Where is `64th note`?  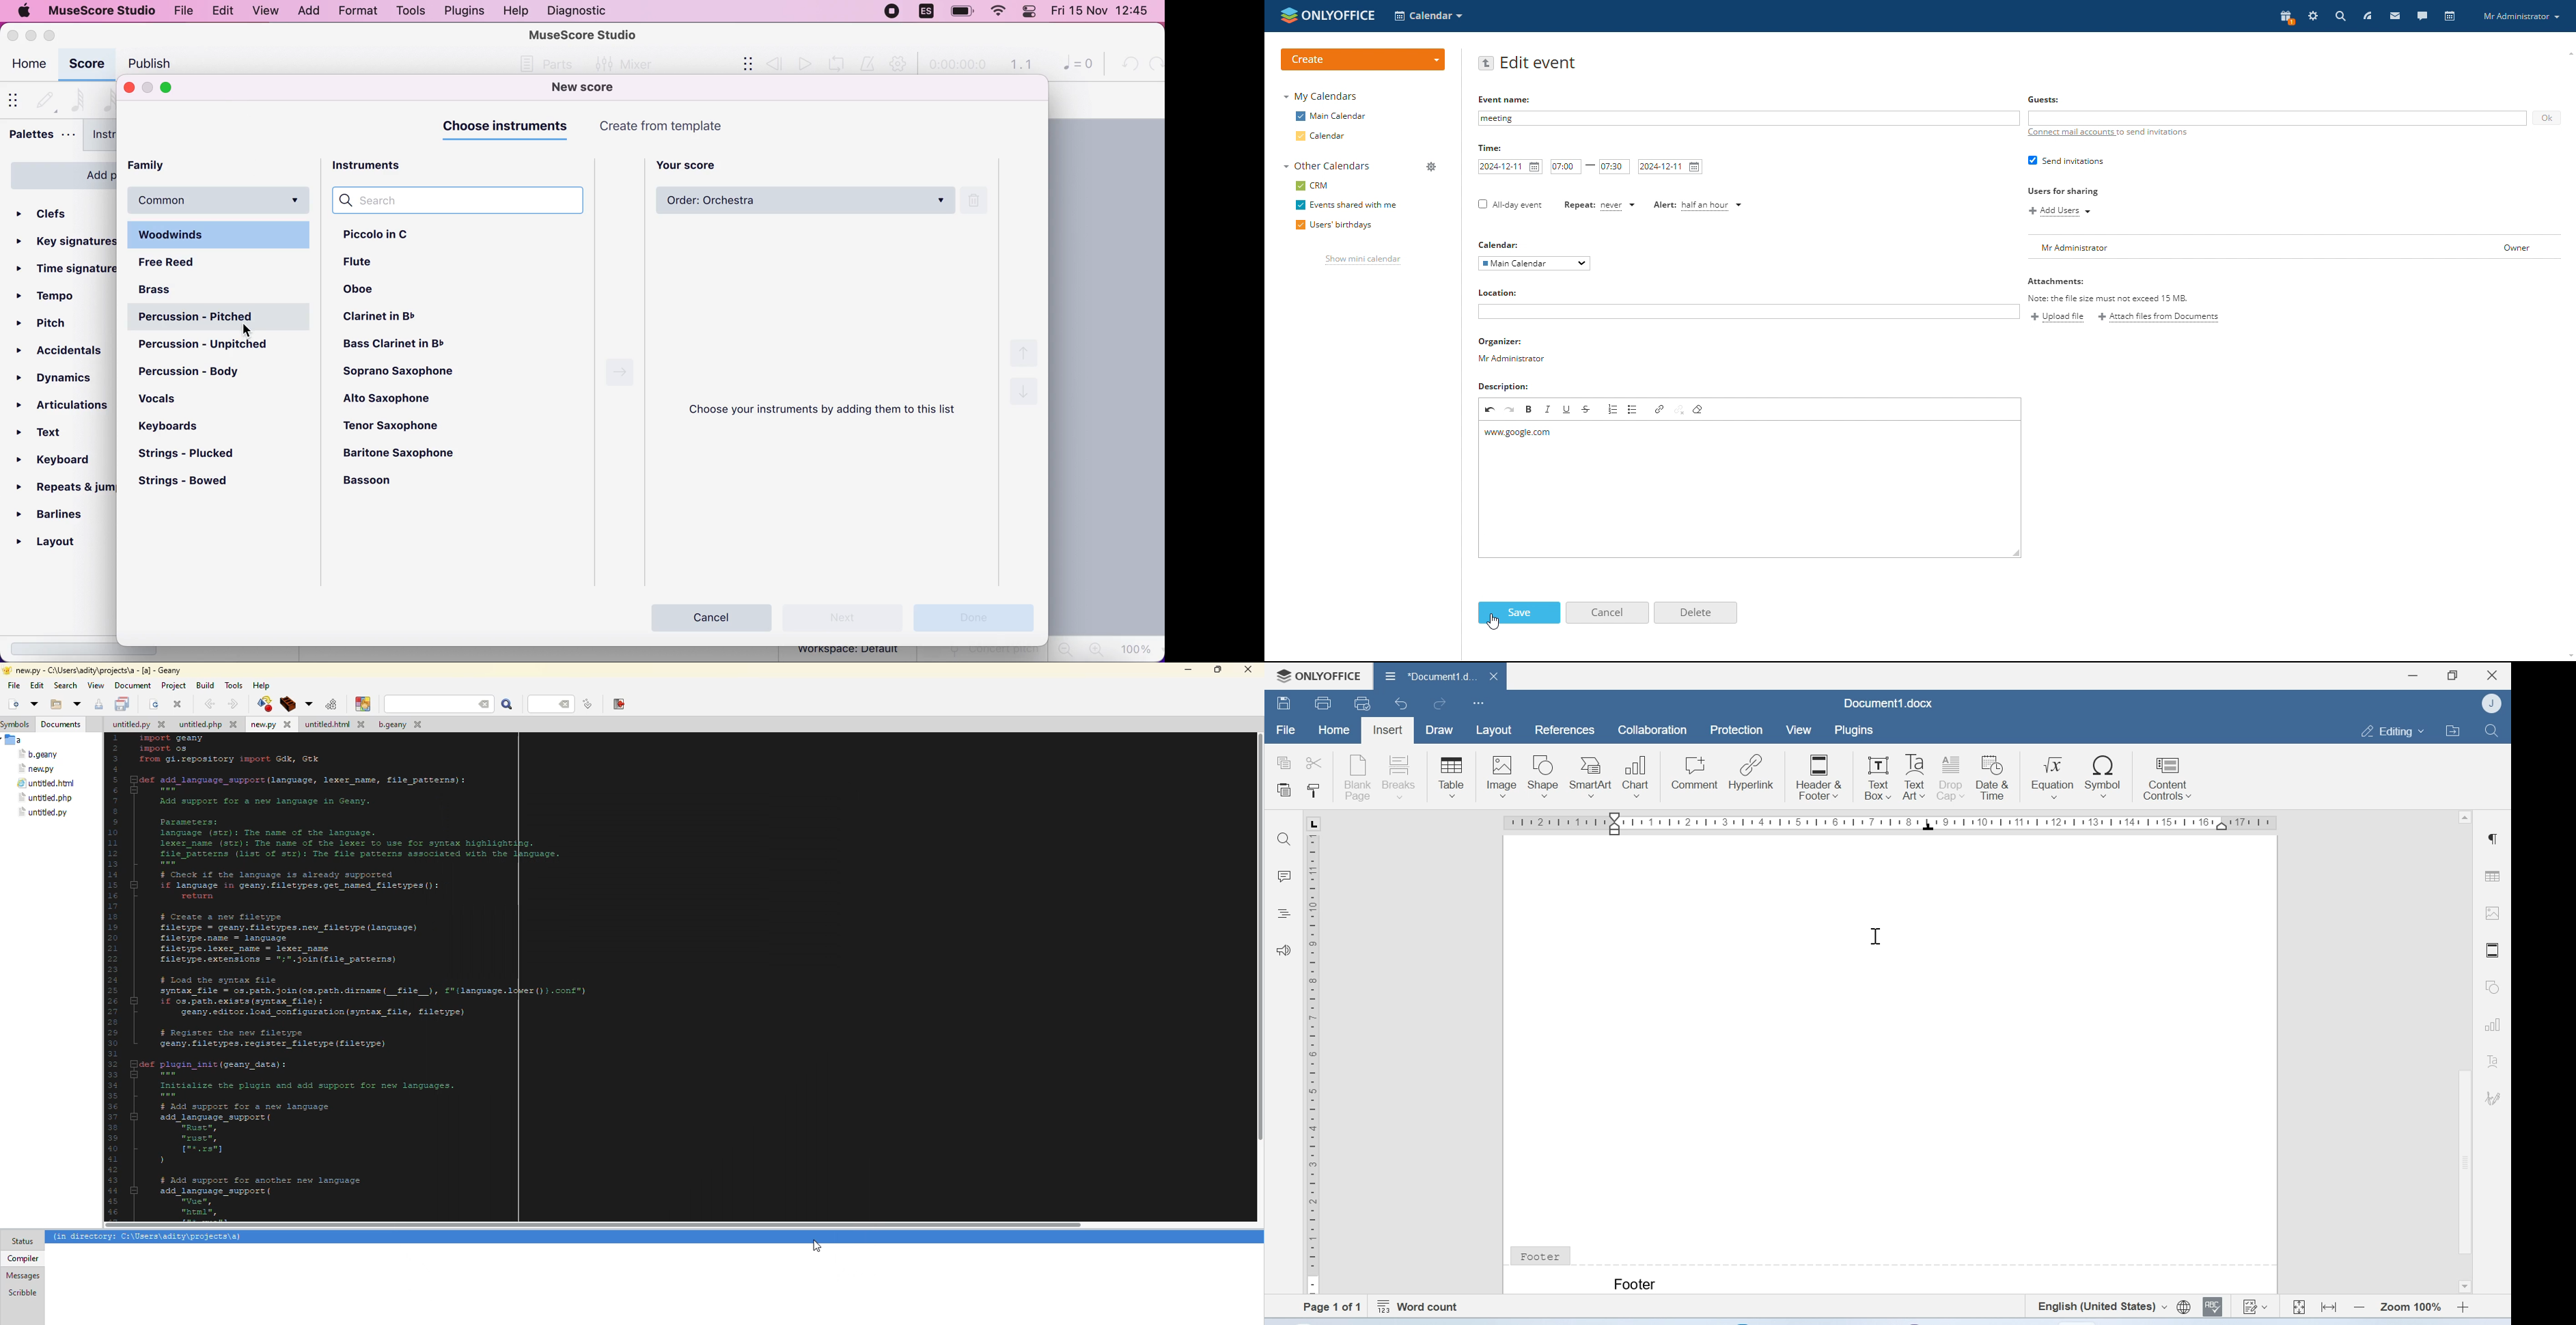
64th note is located at coordinates (78, 99).